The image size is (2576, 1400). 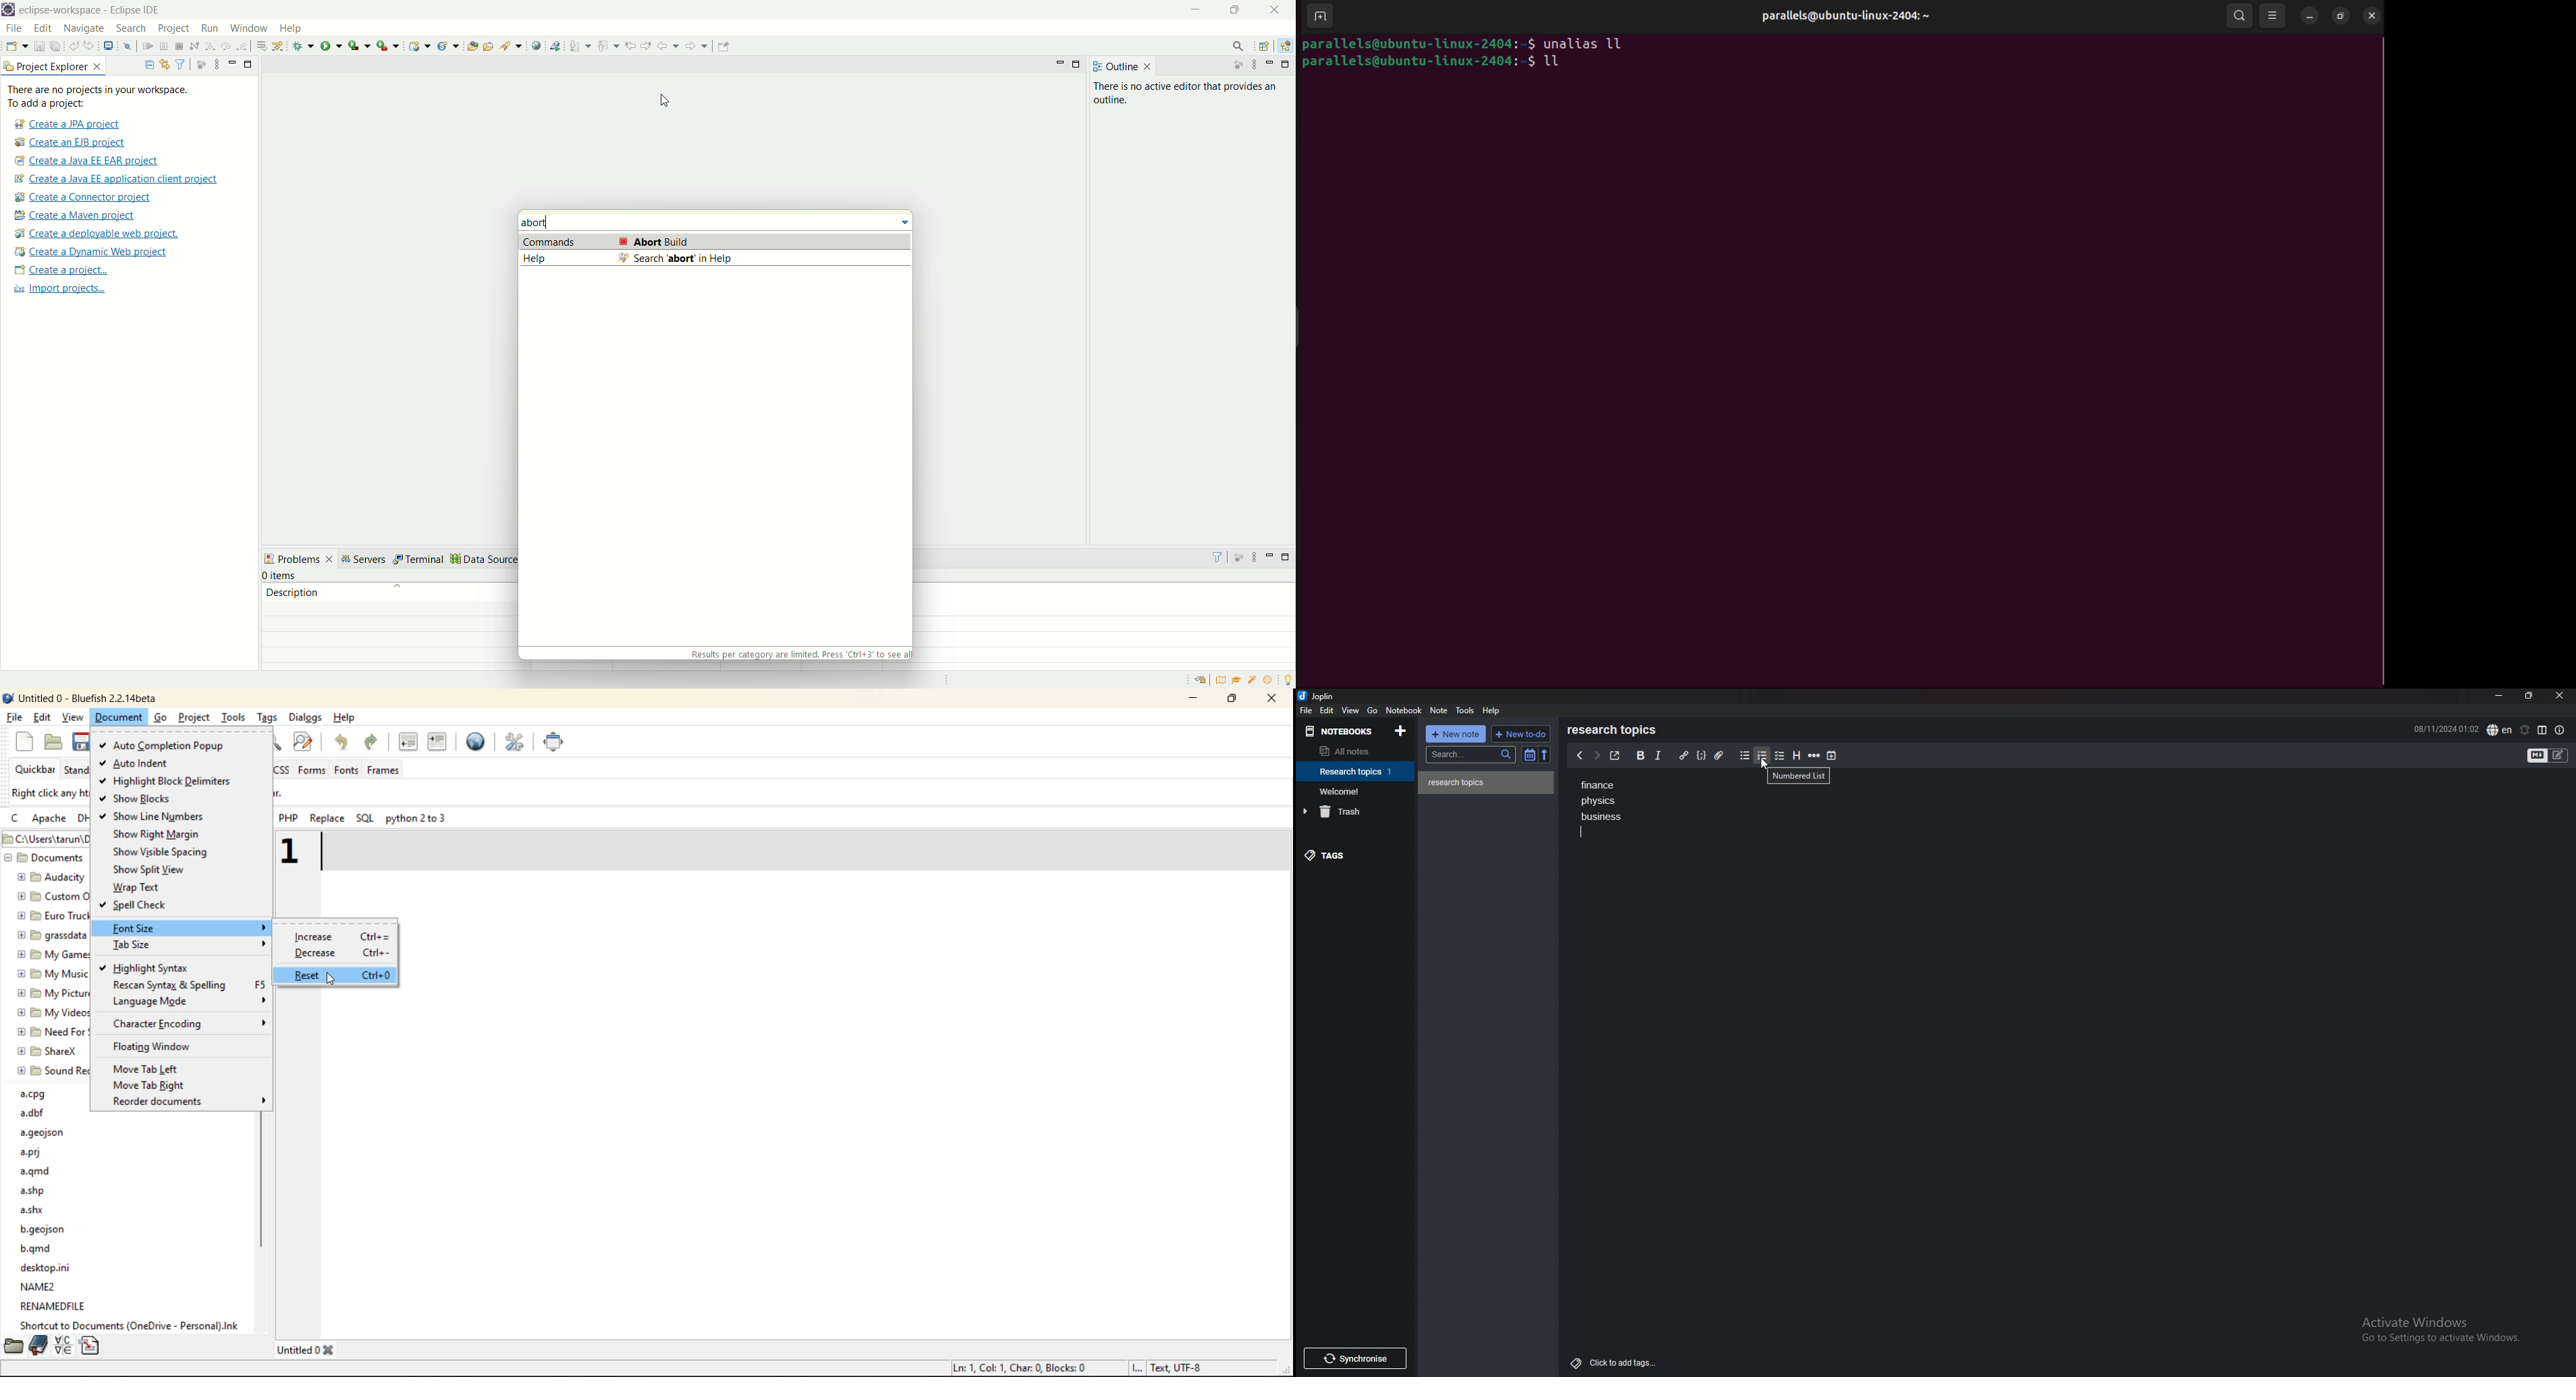 I want to click on Finance physics business, so click(x=1600, y=809).